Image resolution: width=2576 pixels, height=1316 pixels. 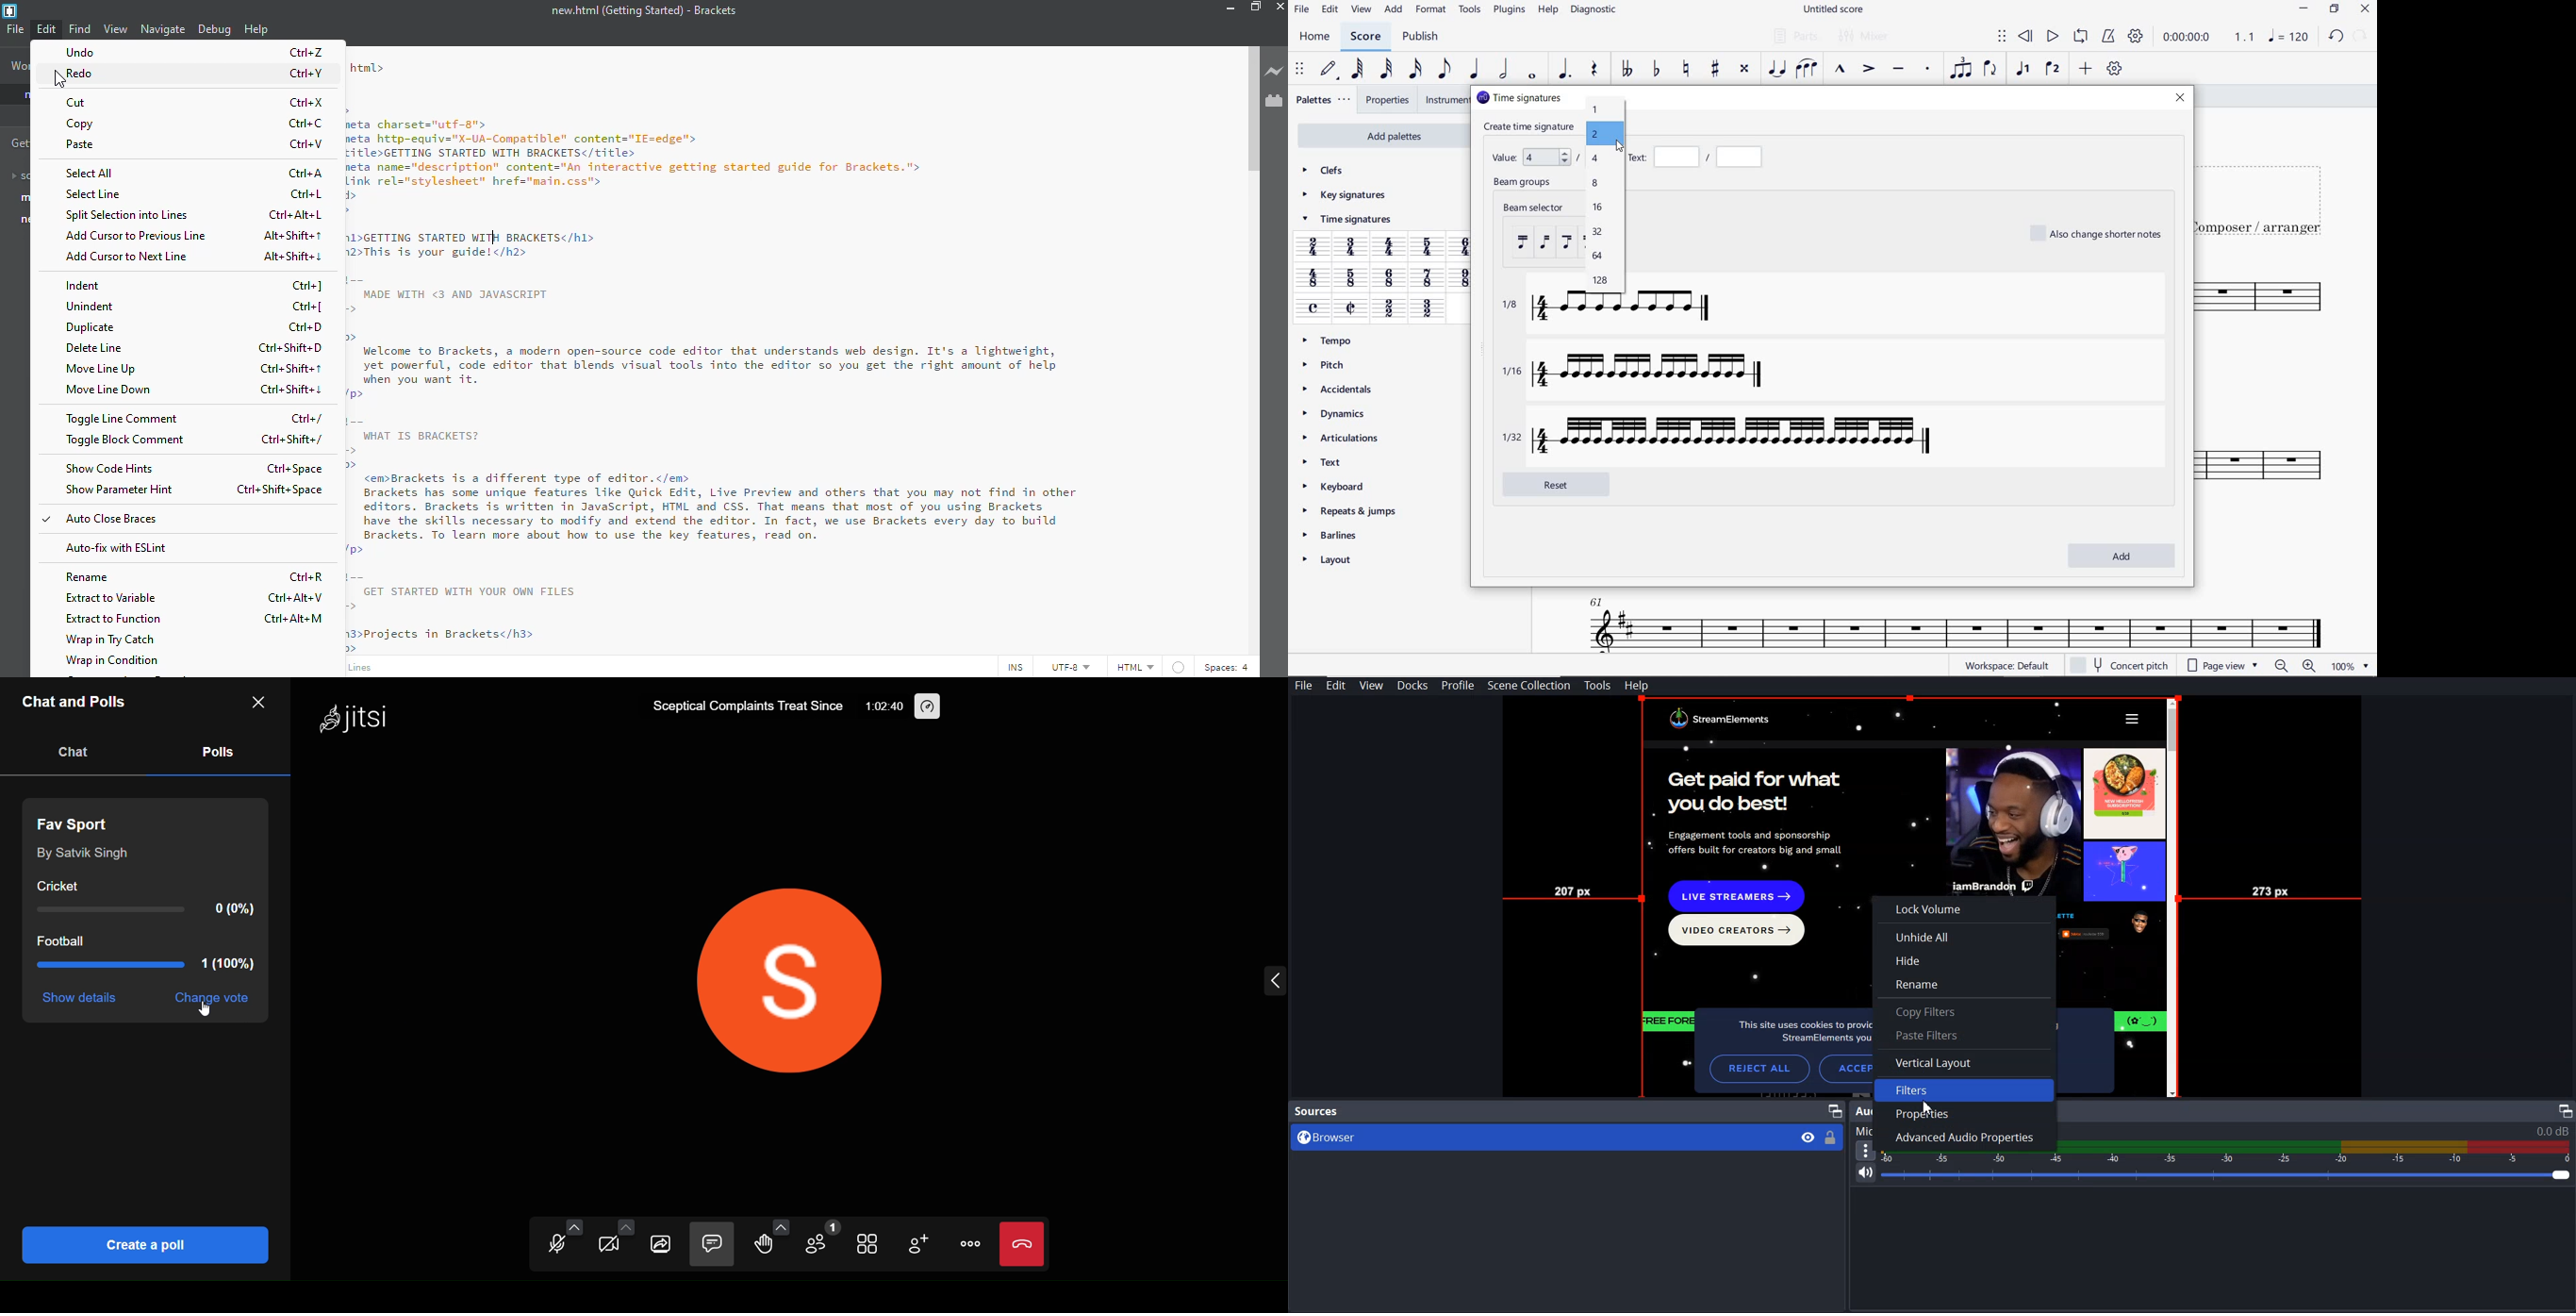 I want to click on PLAY, so click(x=2052, y=35).